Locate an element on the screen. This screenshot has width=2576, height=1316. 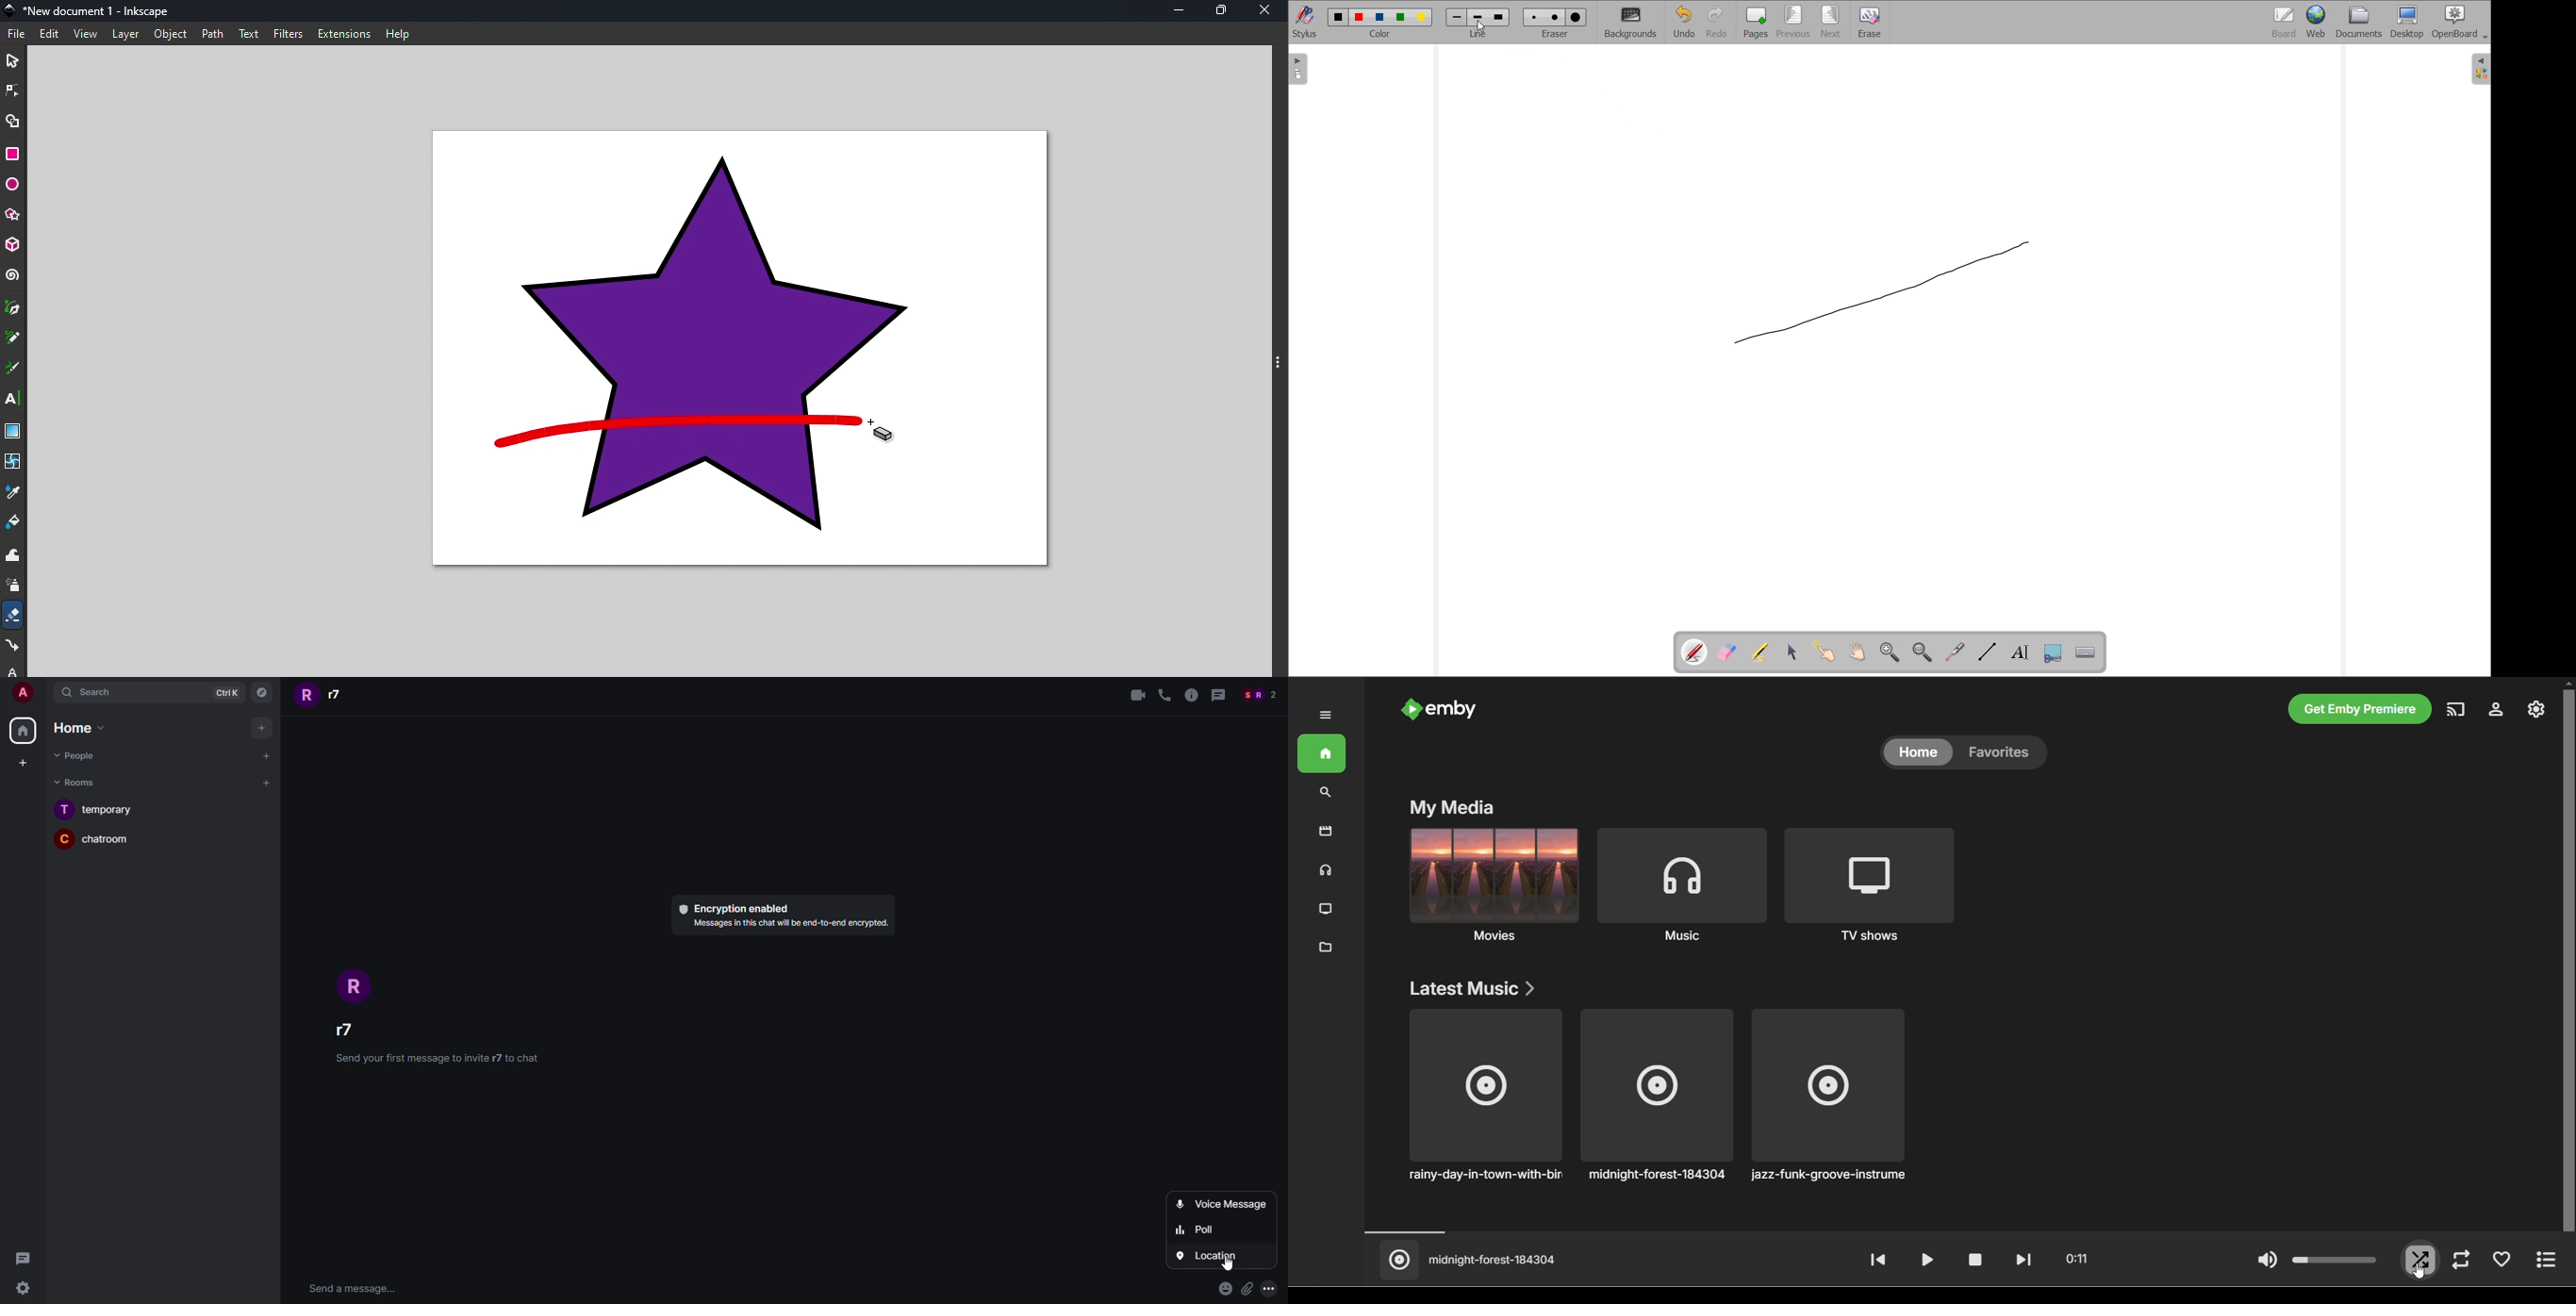
New room is located at coordinates (267, 784).